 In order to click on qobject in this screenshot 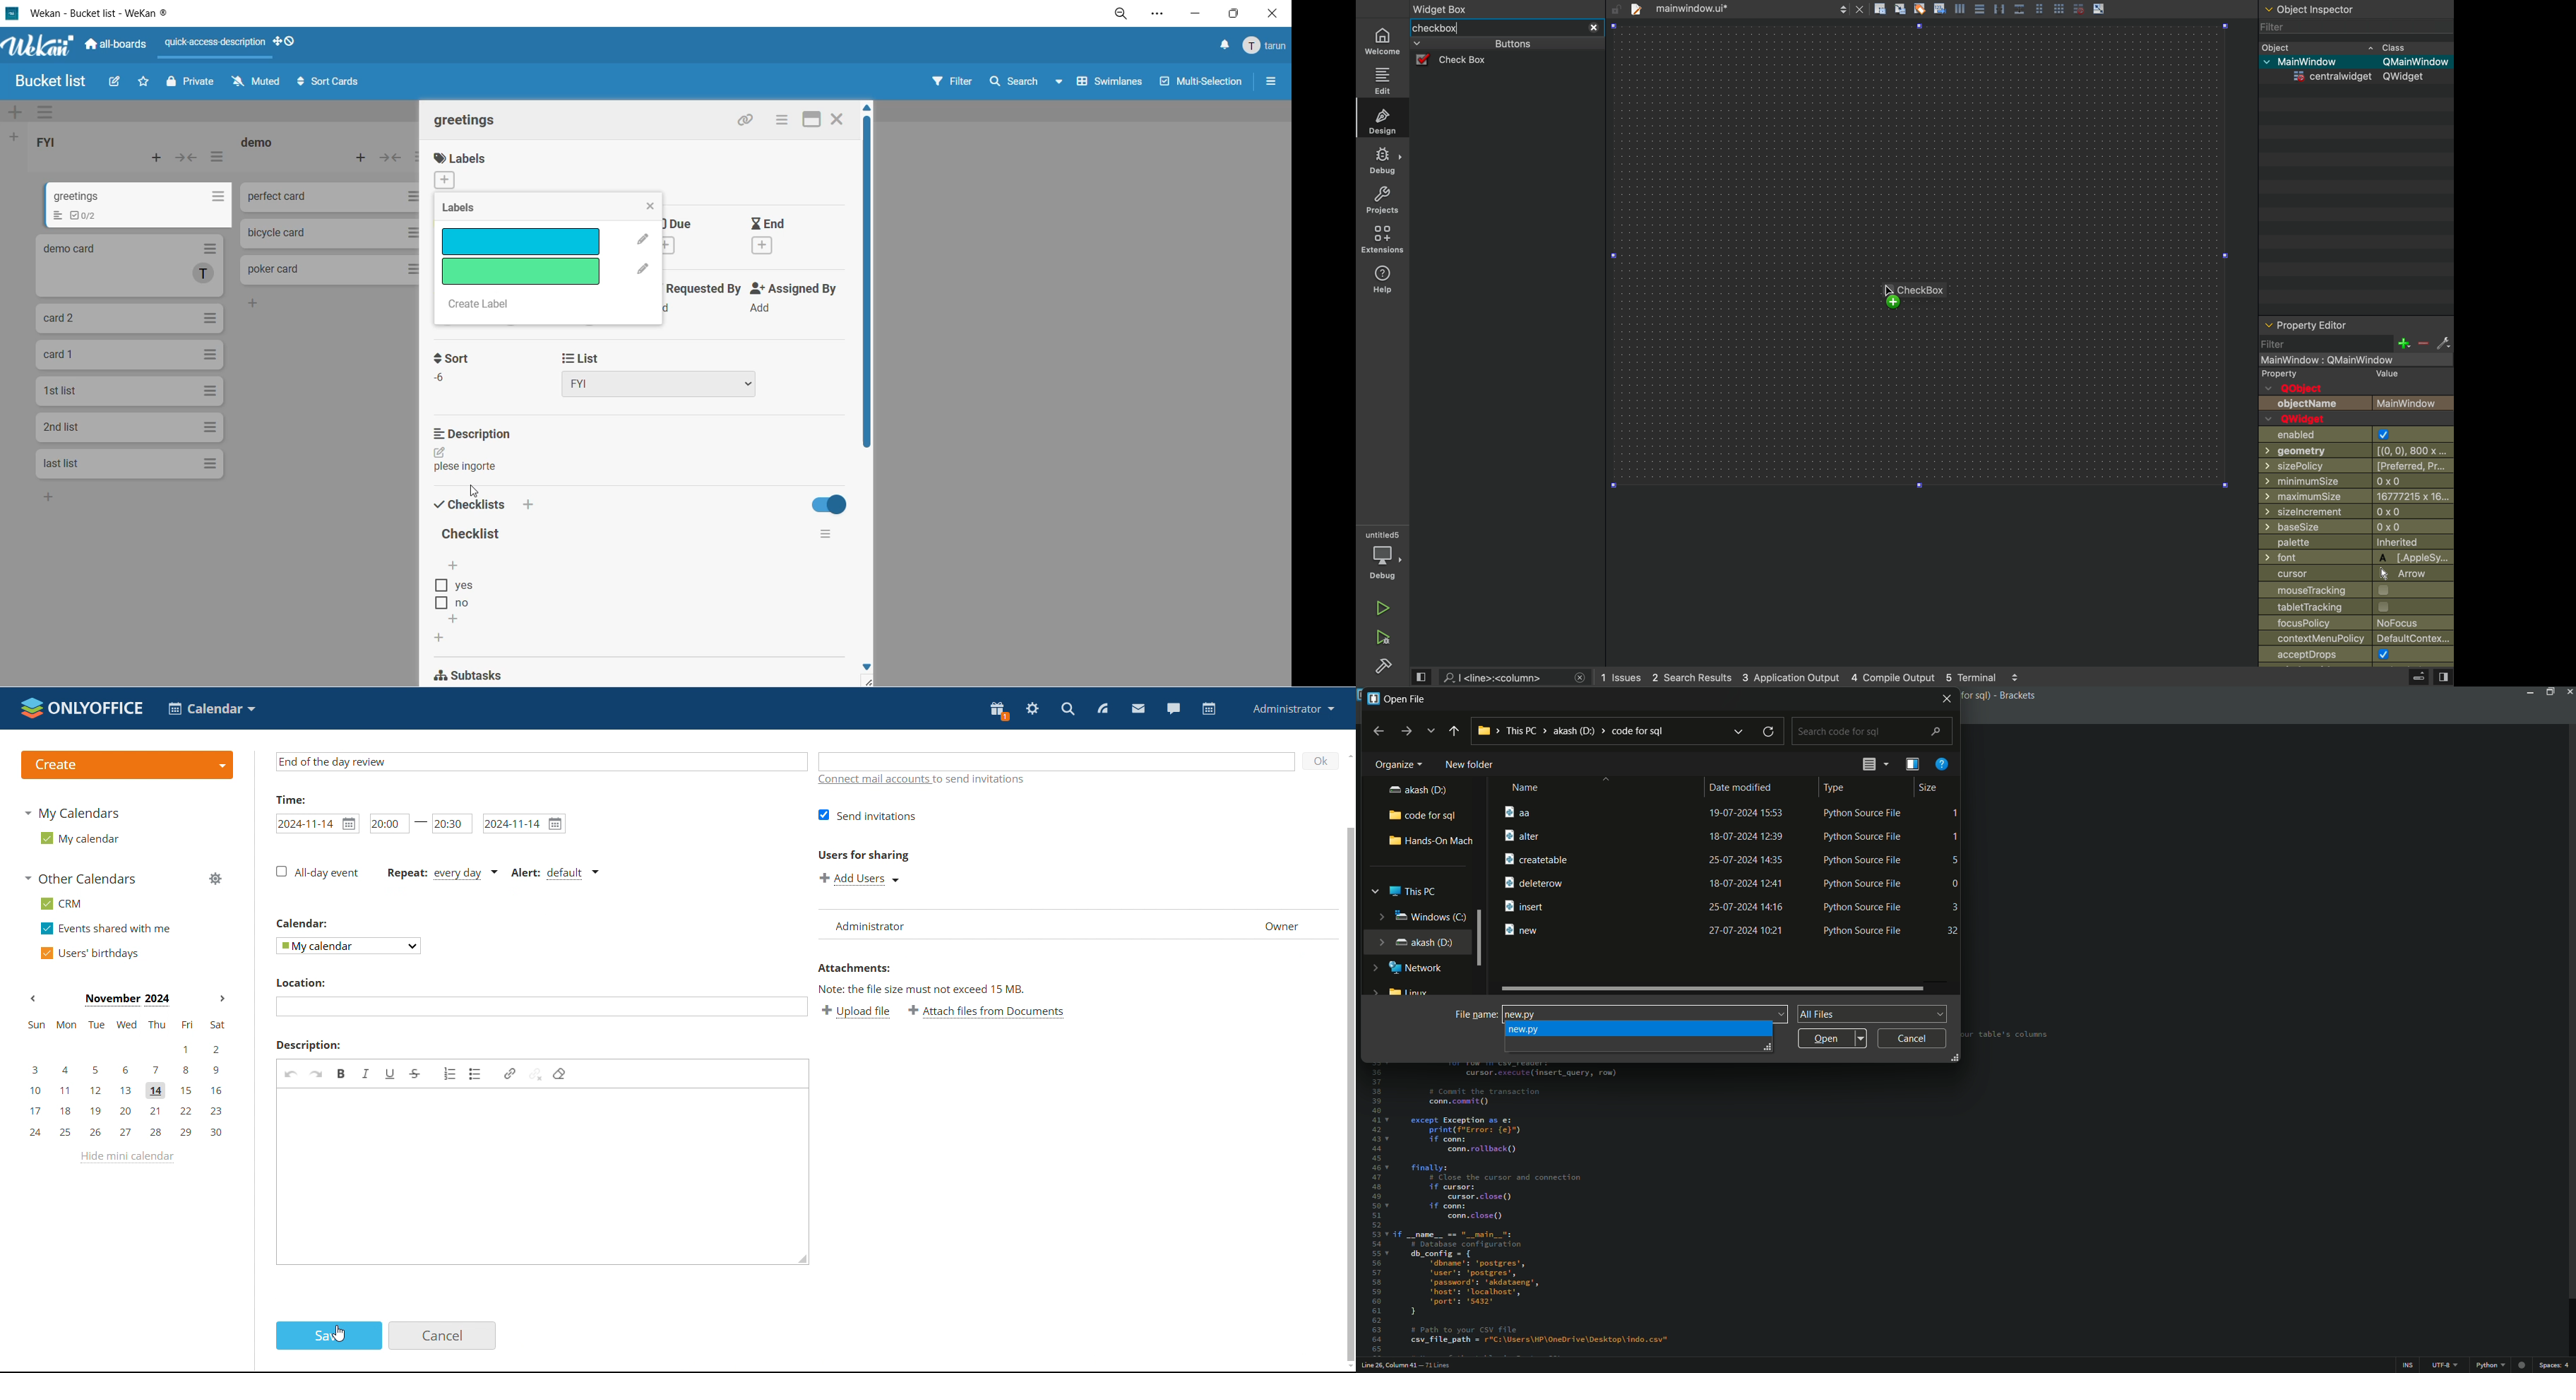, I will do `click(2307, 389)`.